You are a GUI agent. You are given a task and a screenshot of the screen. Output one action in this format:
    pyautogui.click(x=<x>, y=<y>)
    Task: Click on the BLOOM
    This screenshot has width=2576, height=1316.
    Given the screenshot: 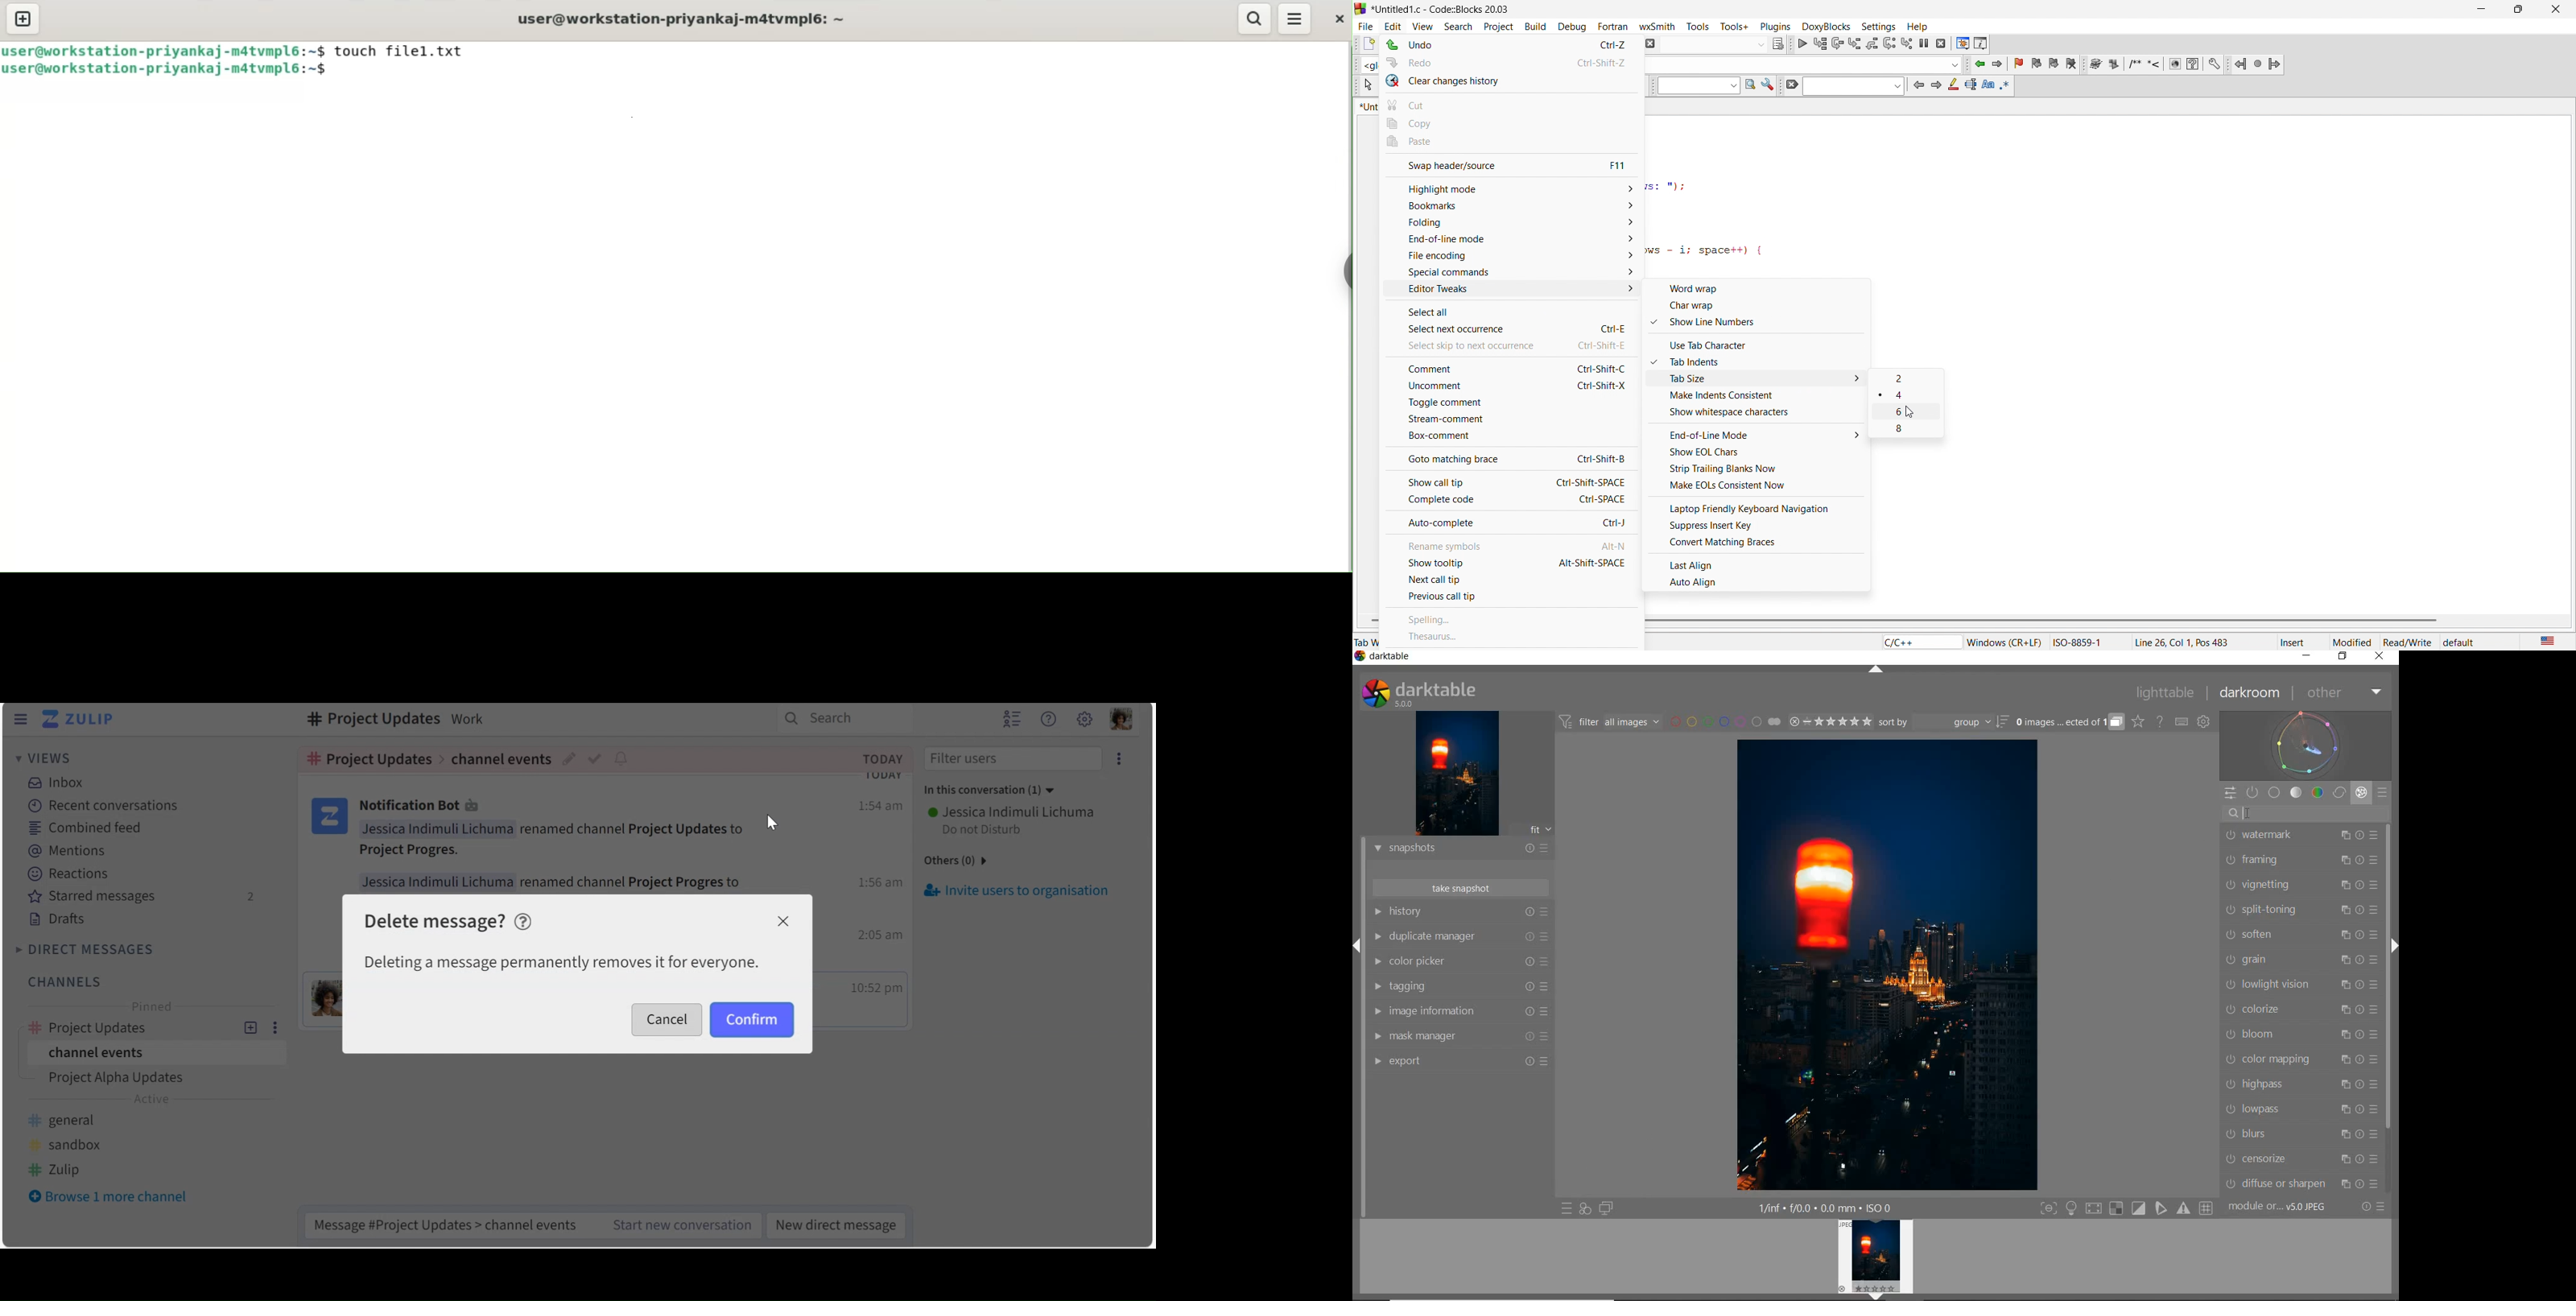 What is the action you would take?
    pyautogui.click(x=2256, y=1033)
    